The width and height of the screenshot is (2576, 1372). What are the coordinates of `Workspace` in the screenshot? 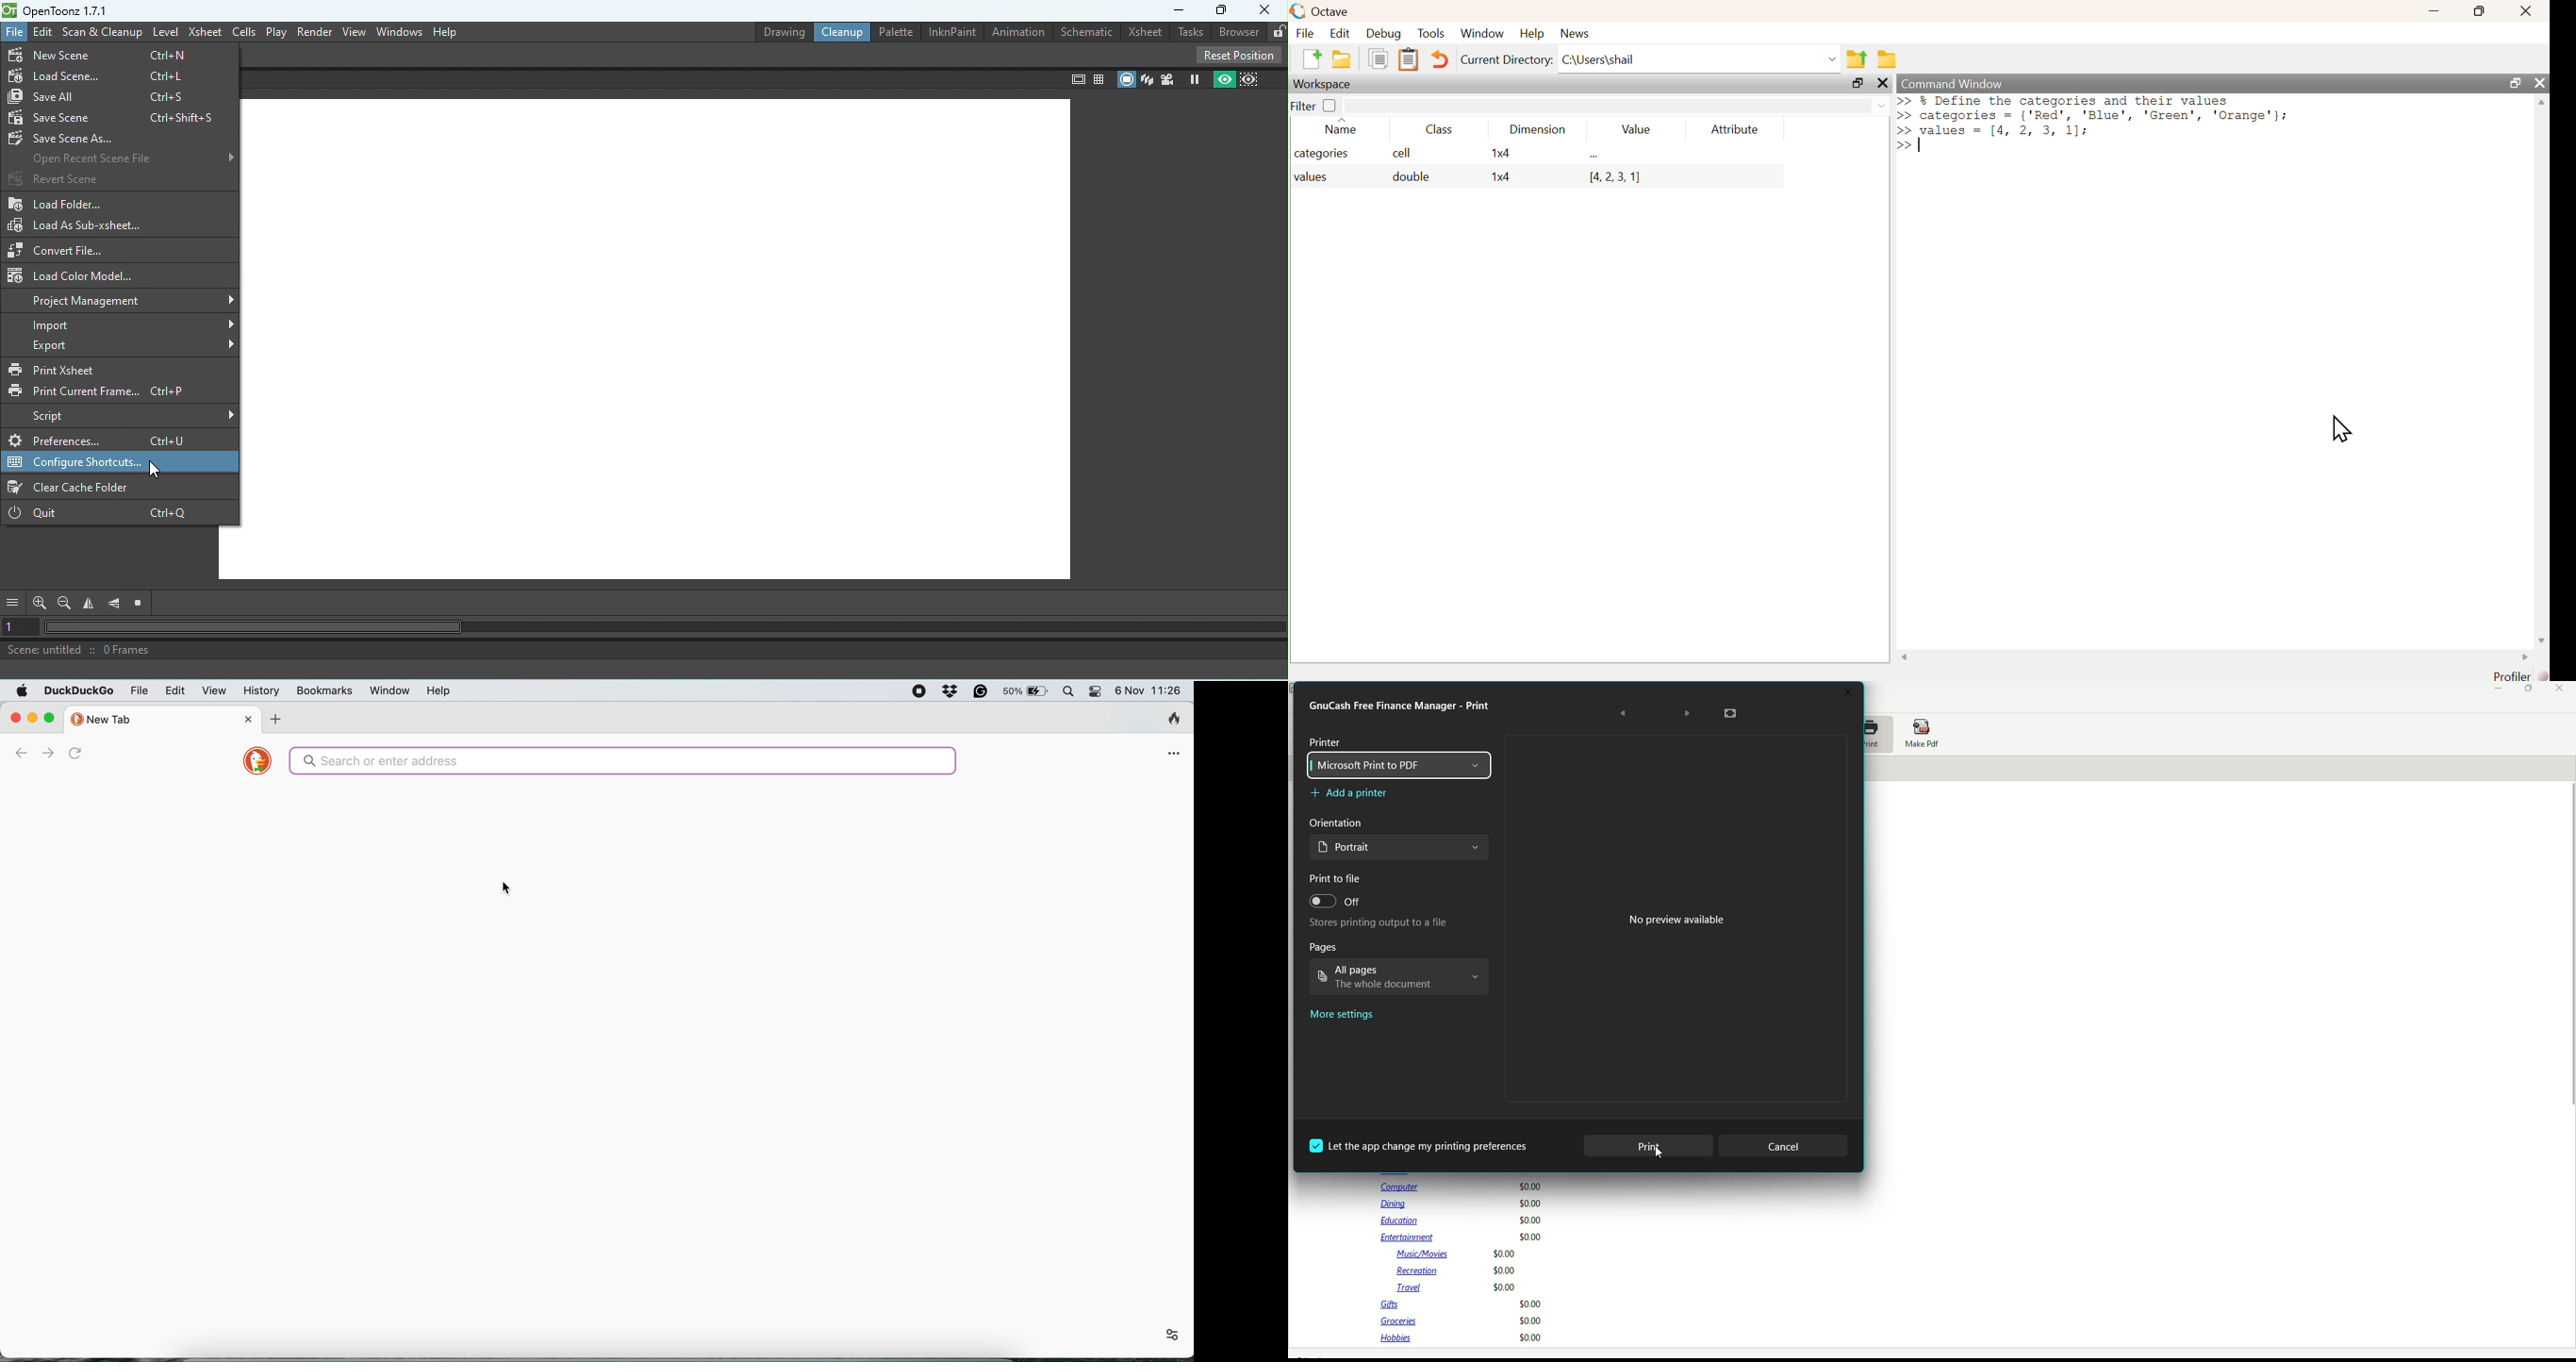 It's located at (1325, 84).